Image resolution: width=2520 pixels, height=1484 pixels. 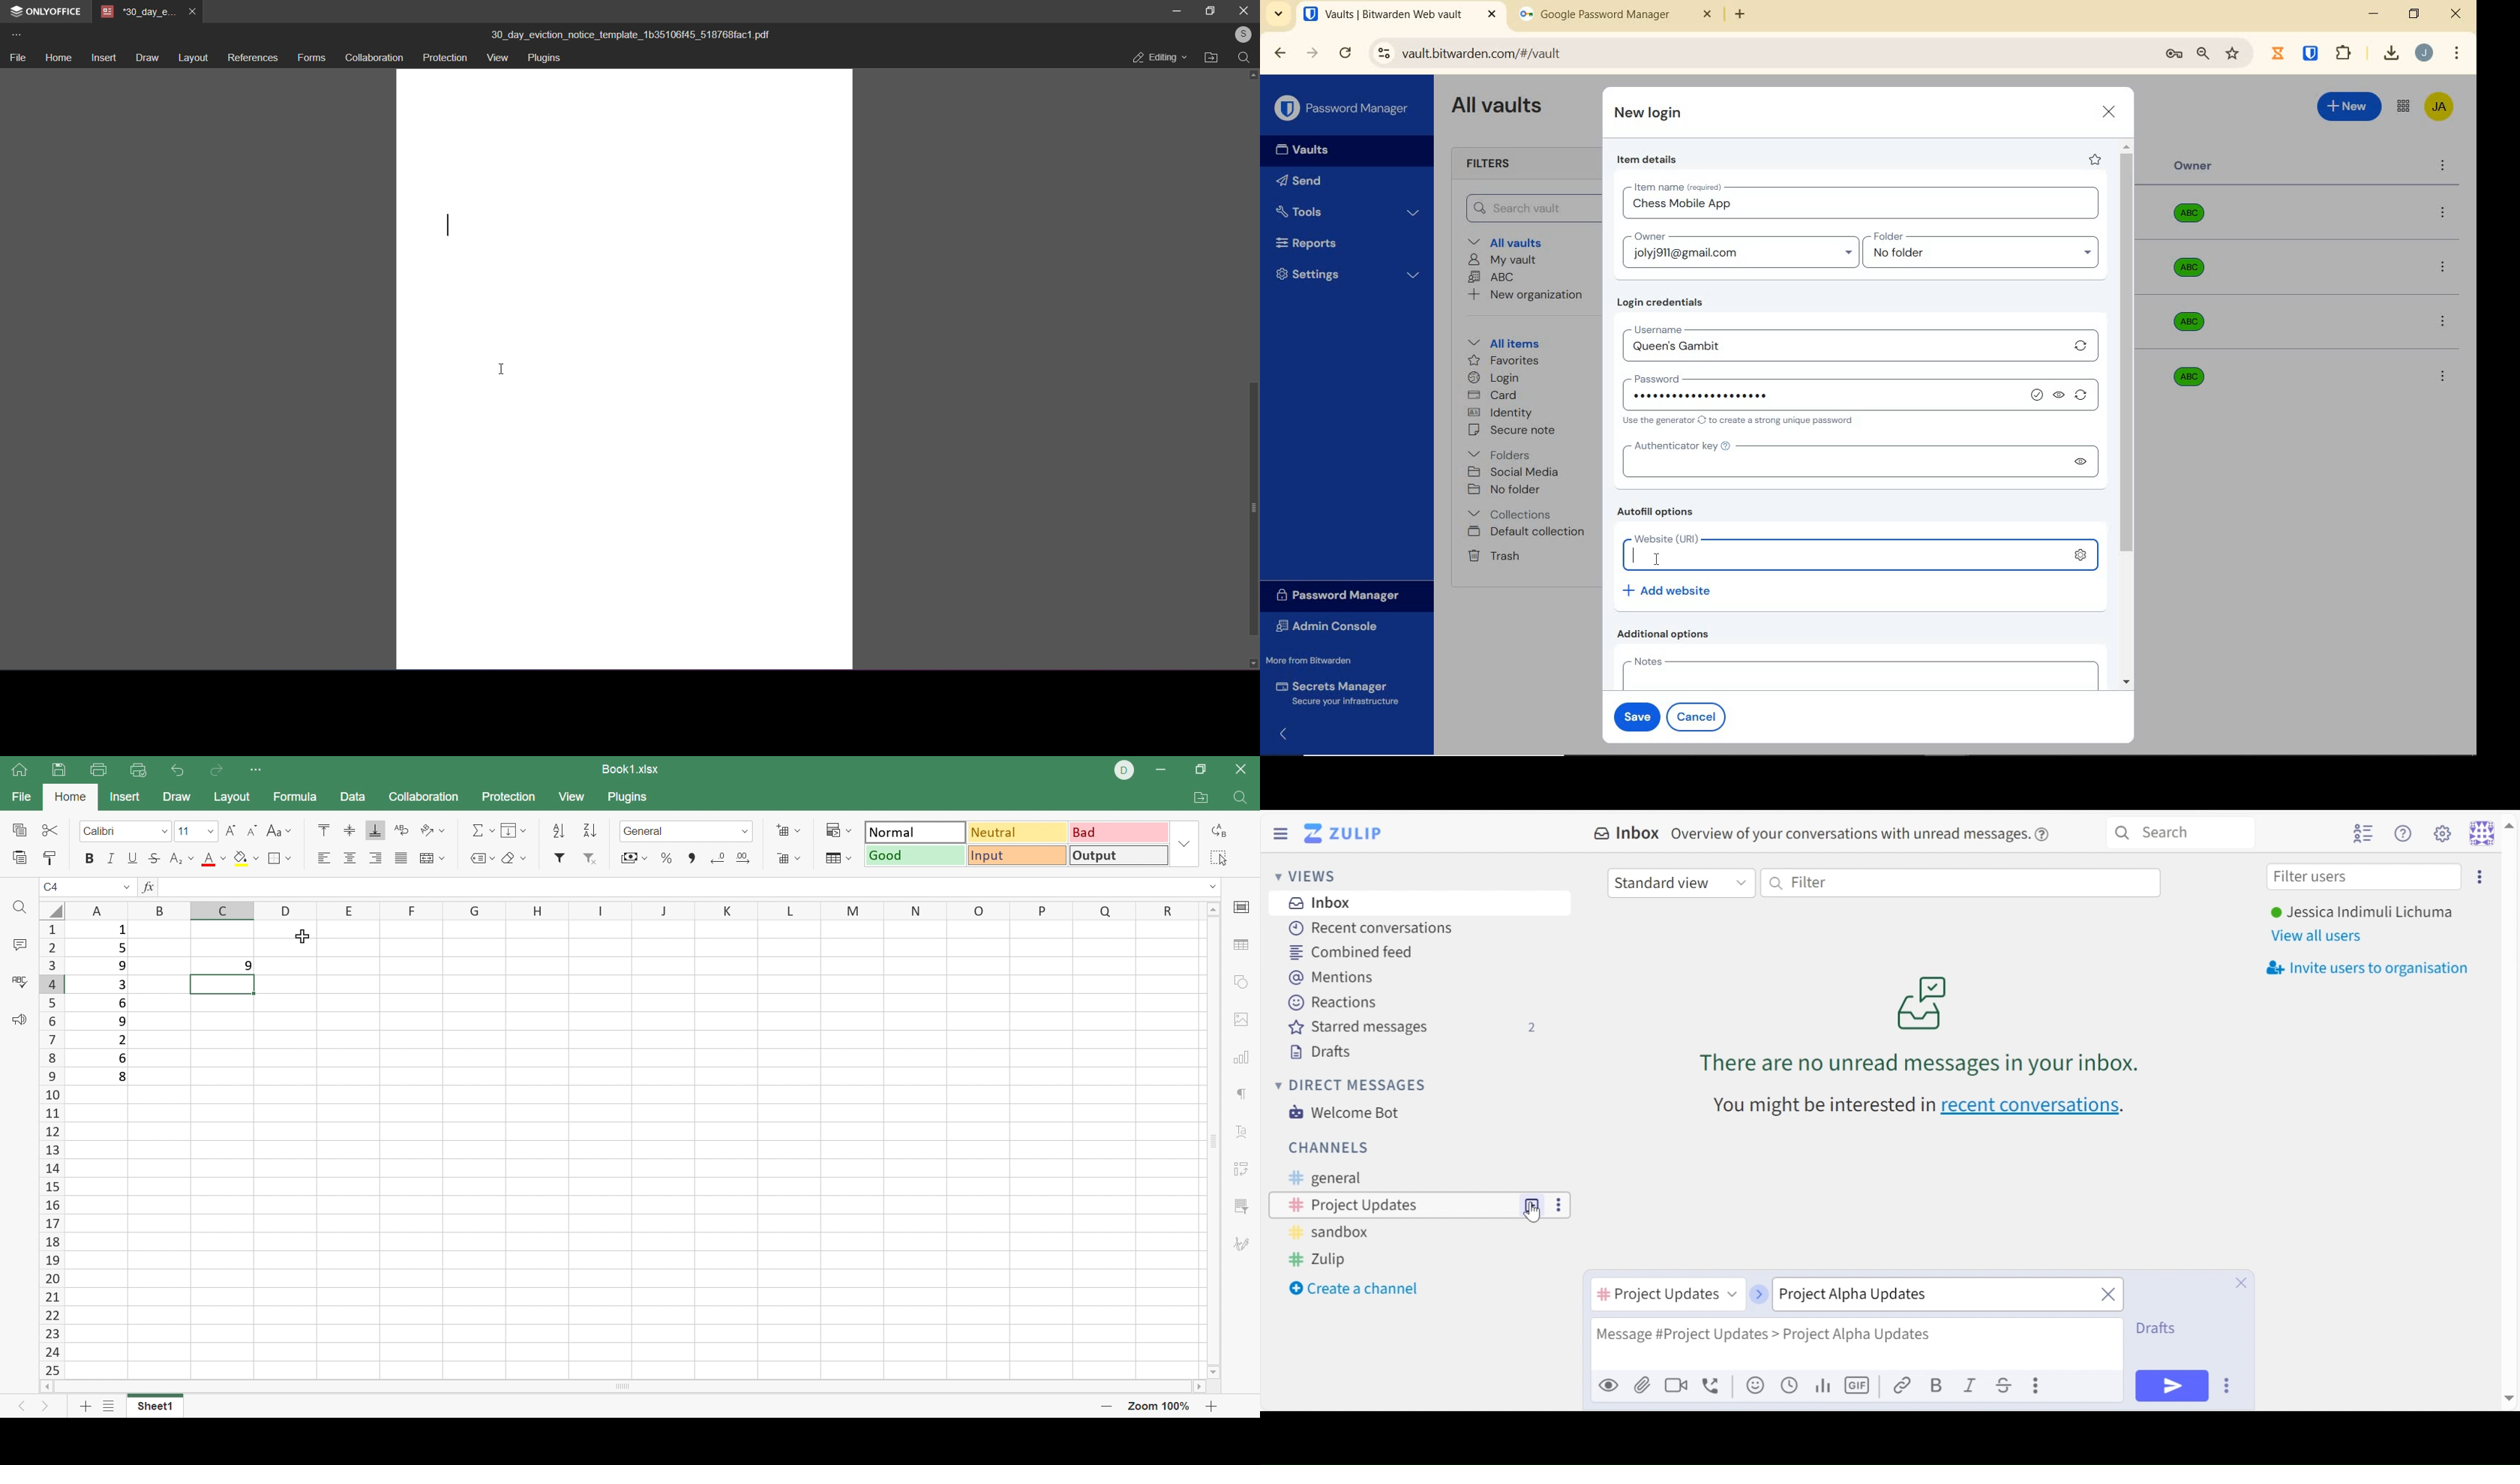 What do you see at coordinates (125, 966) in the screenshot?
I see `9` at bounding box center [125, 966].